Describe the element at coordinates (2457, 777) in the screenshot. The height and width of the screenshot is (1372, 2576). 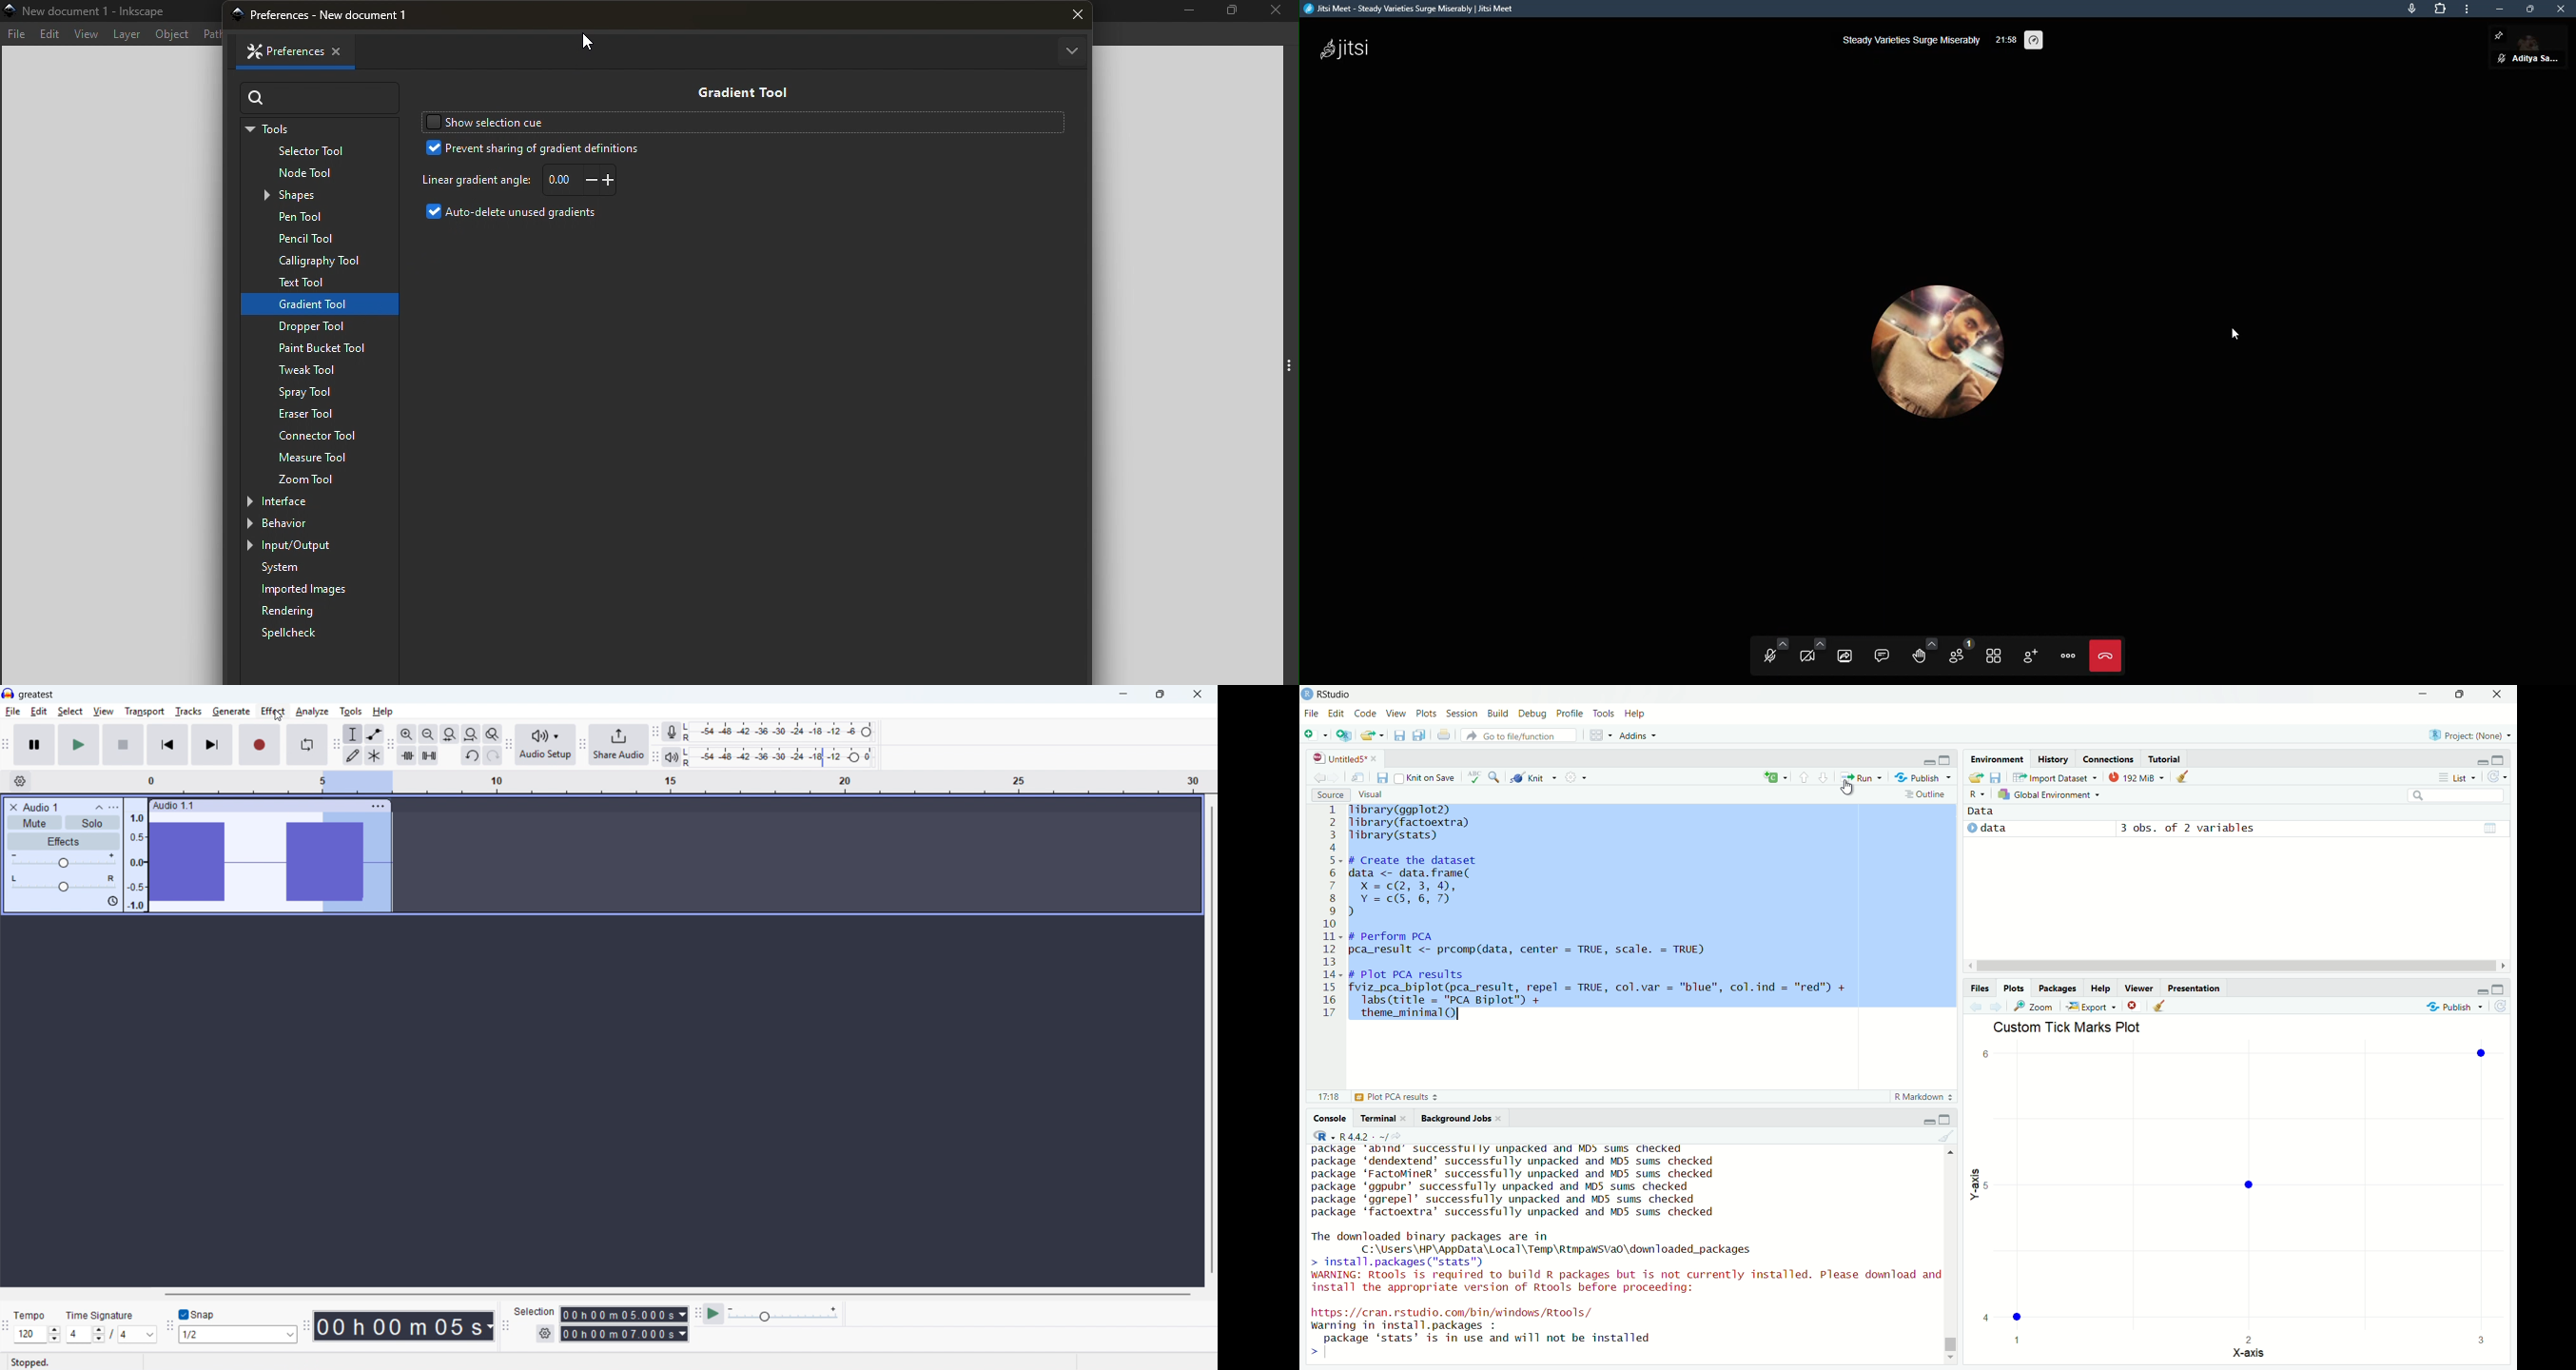
I see `list view` at that location.